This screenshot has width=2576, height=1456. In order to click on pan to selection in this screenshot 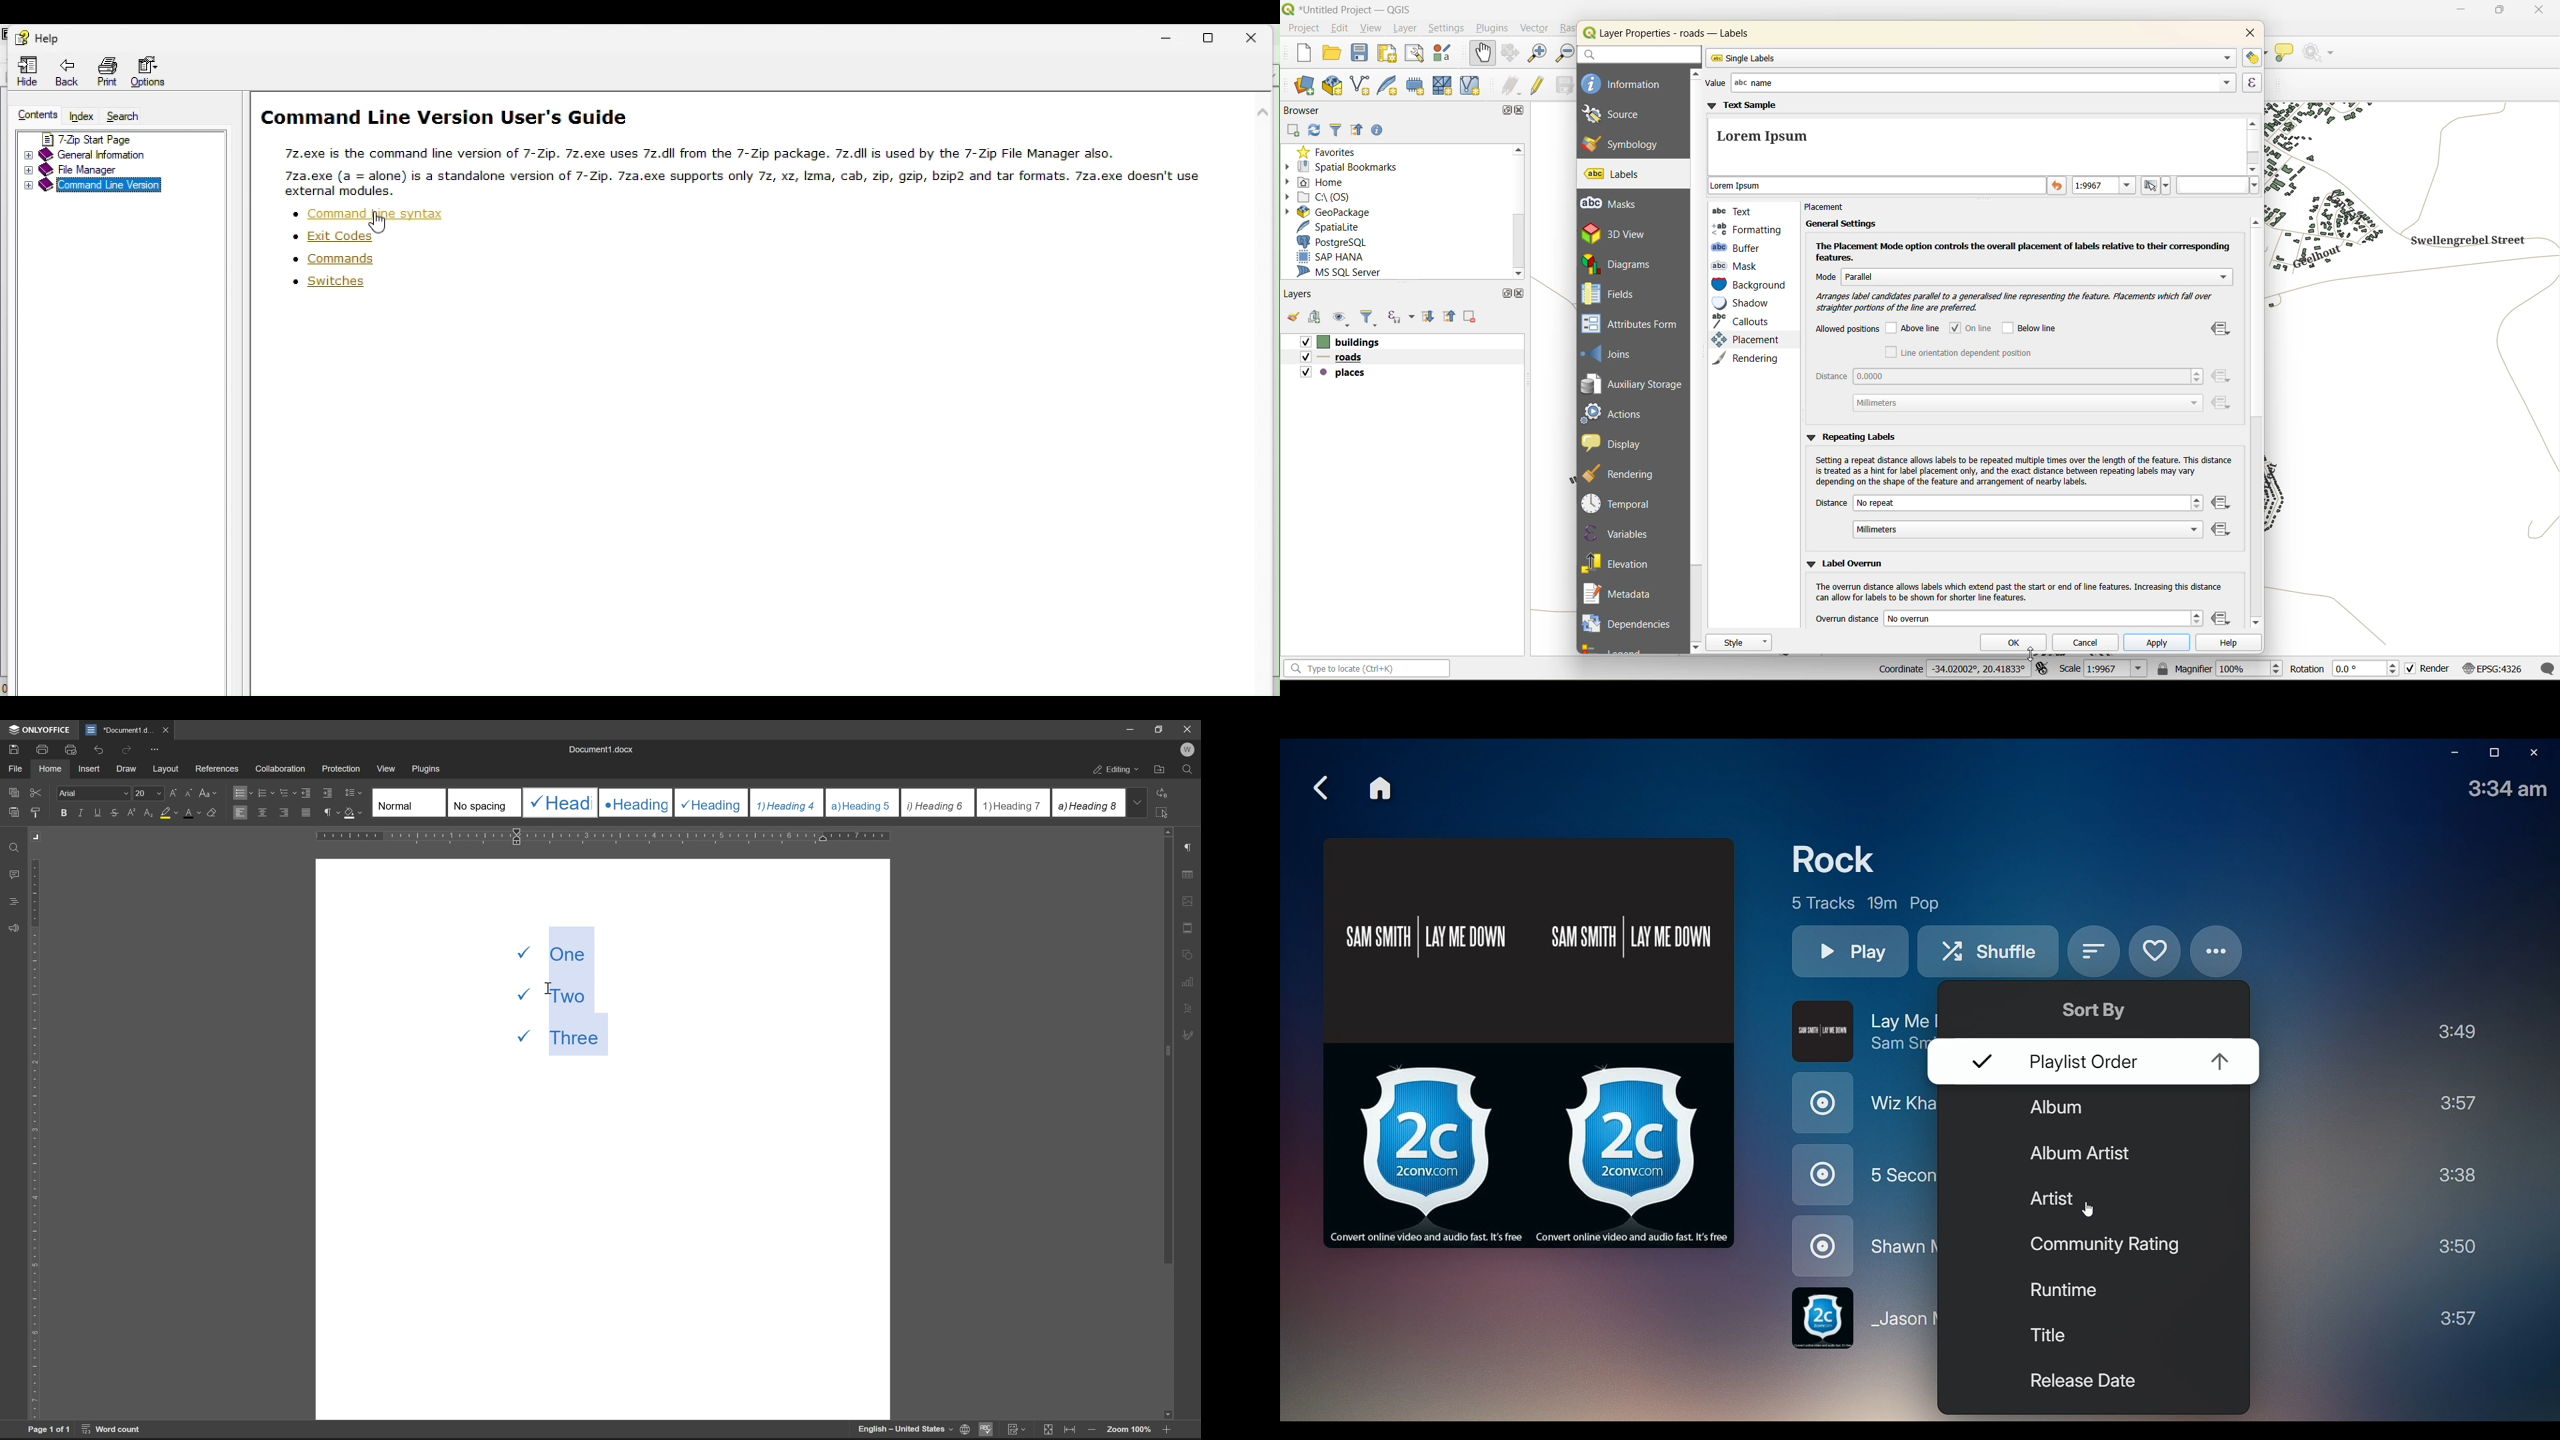, I will do `click(1511, 54)`.